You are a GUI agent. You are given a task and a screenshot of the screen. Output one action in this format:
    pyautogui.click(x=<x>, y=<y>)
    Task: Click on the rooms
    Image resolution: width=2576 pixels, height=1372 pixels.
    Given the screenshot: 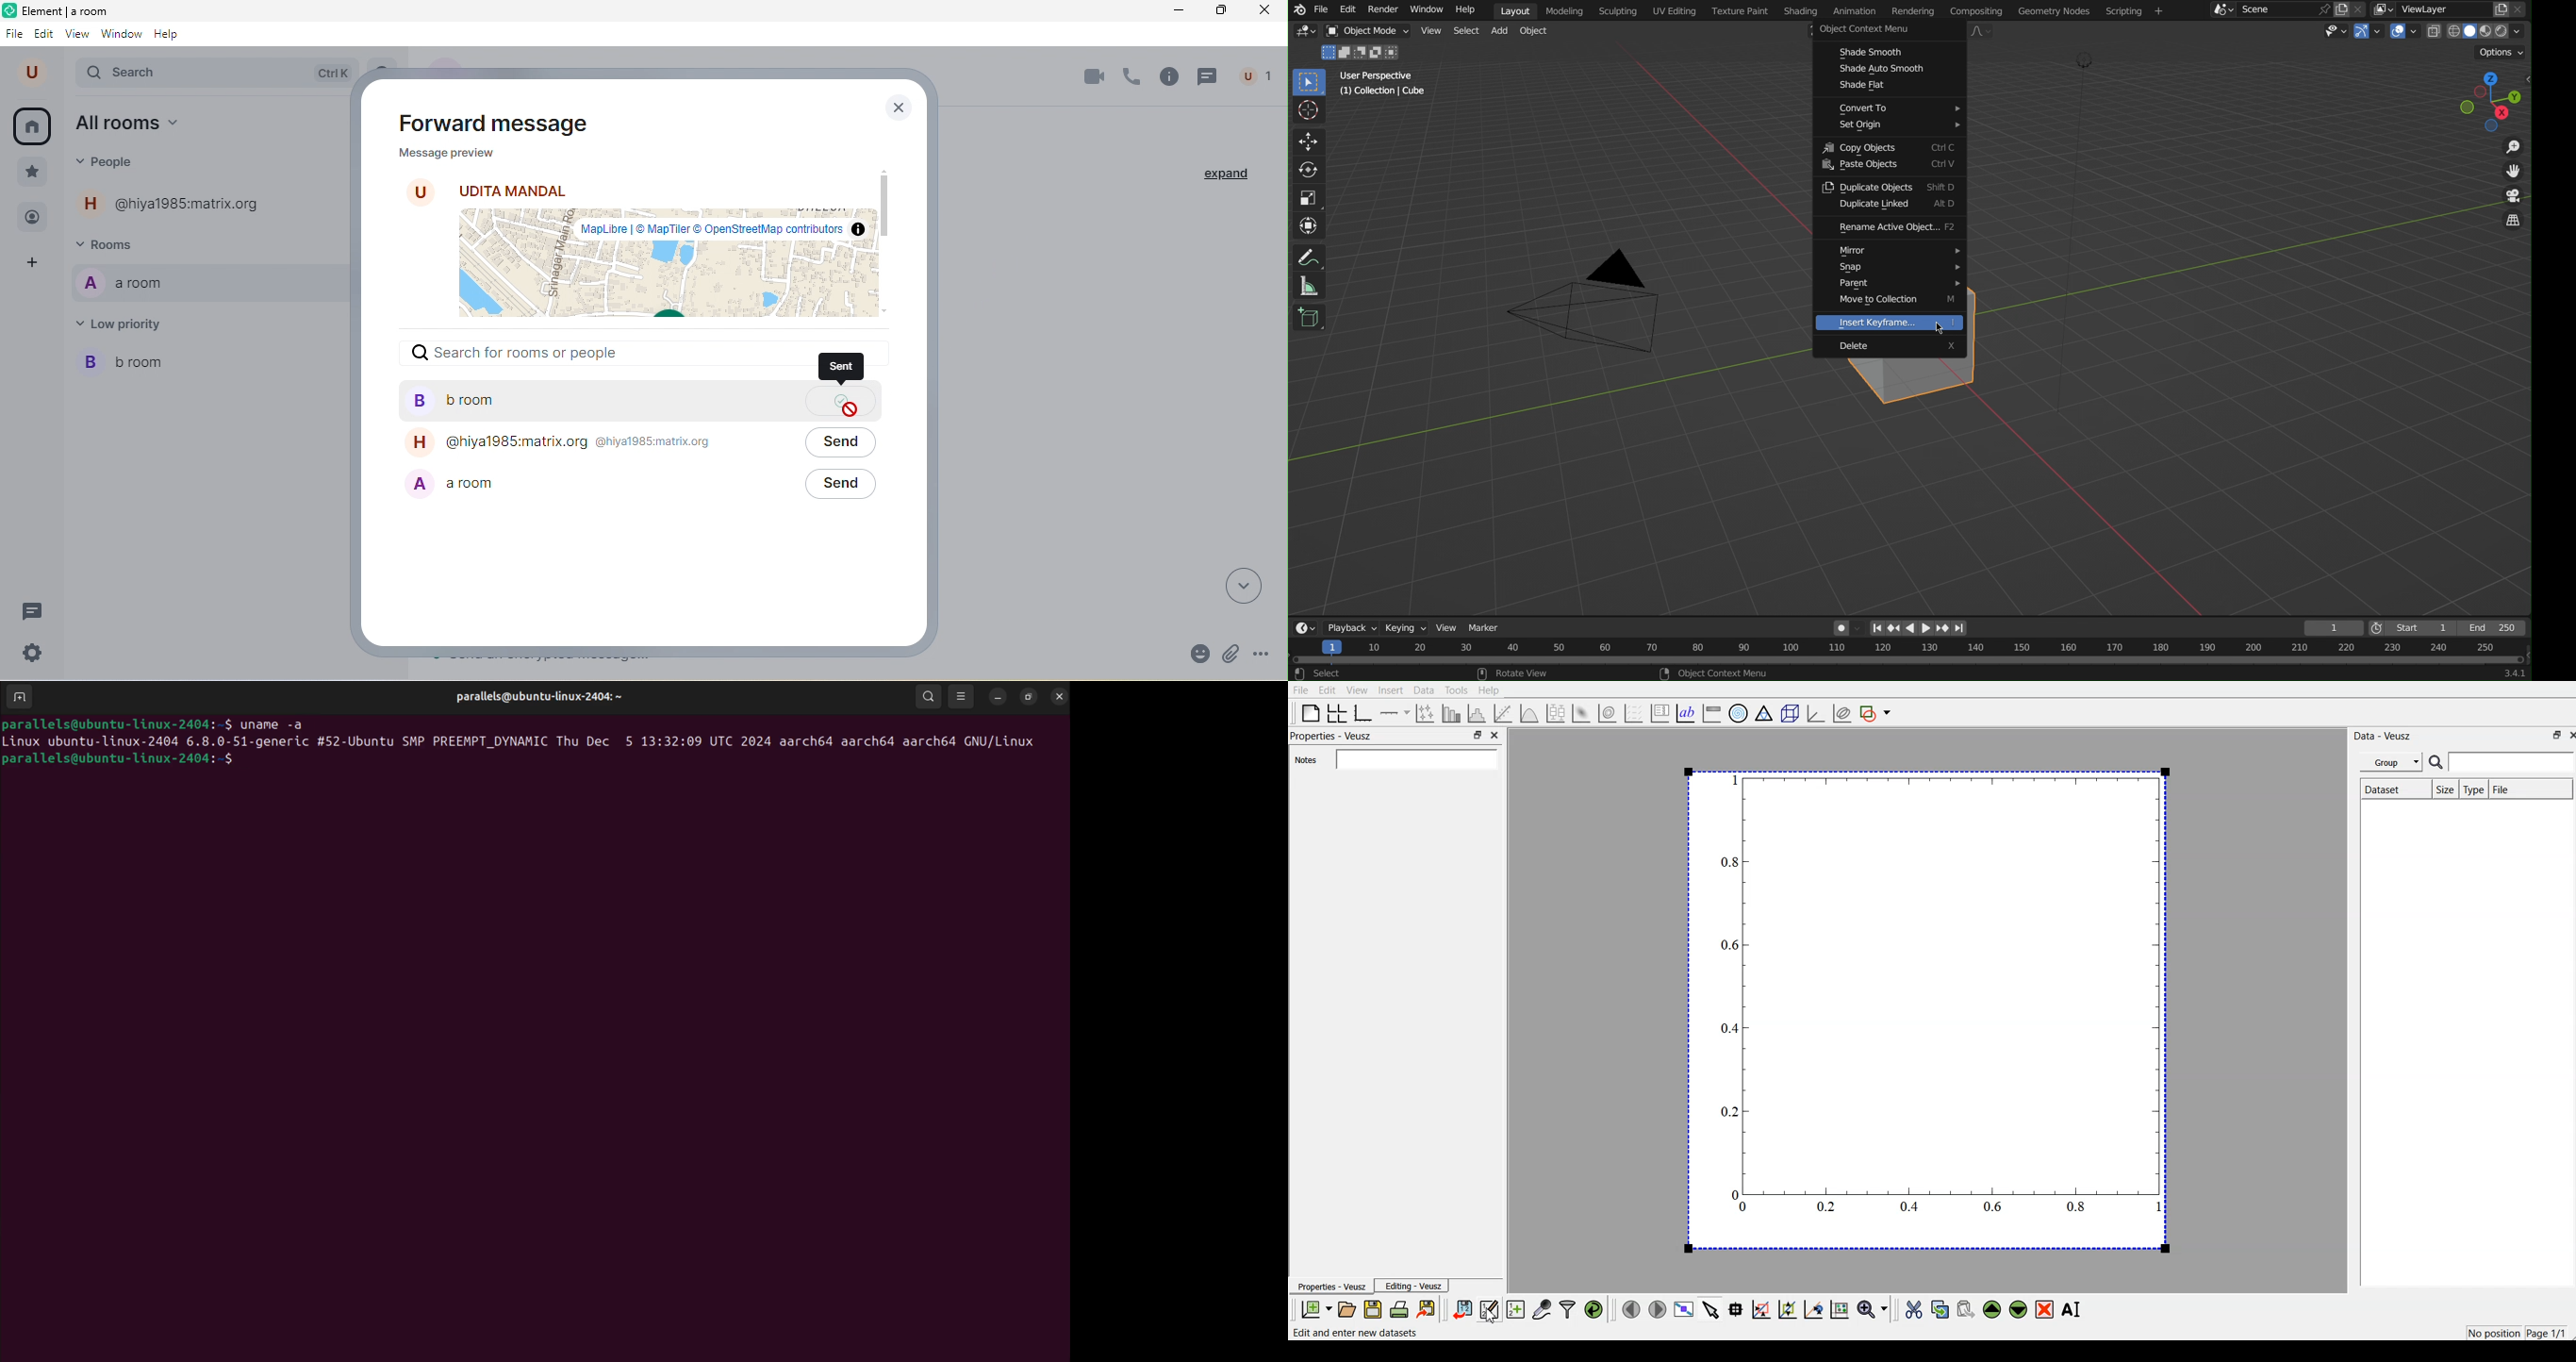 What is the action you would take?
    pyautogui.click(x=117, y=244)
    